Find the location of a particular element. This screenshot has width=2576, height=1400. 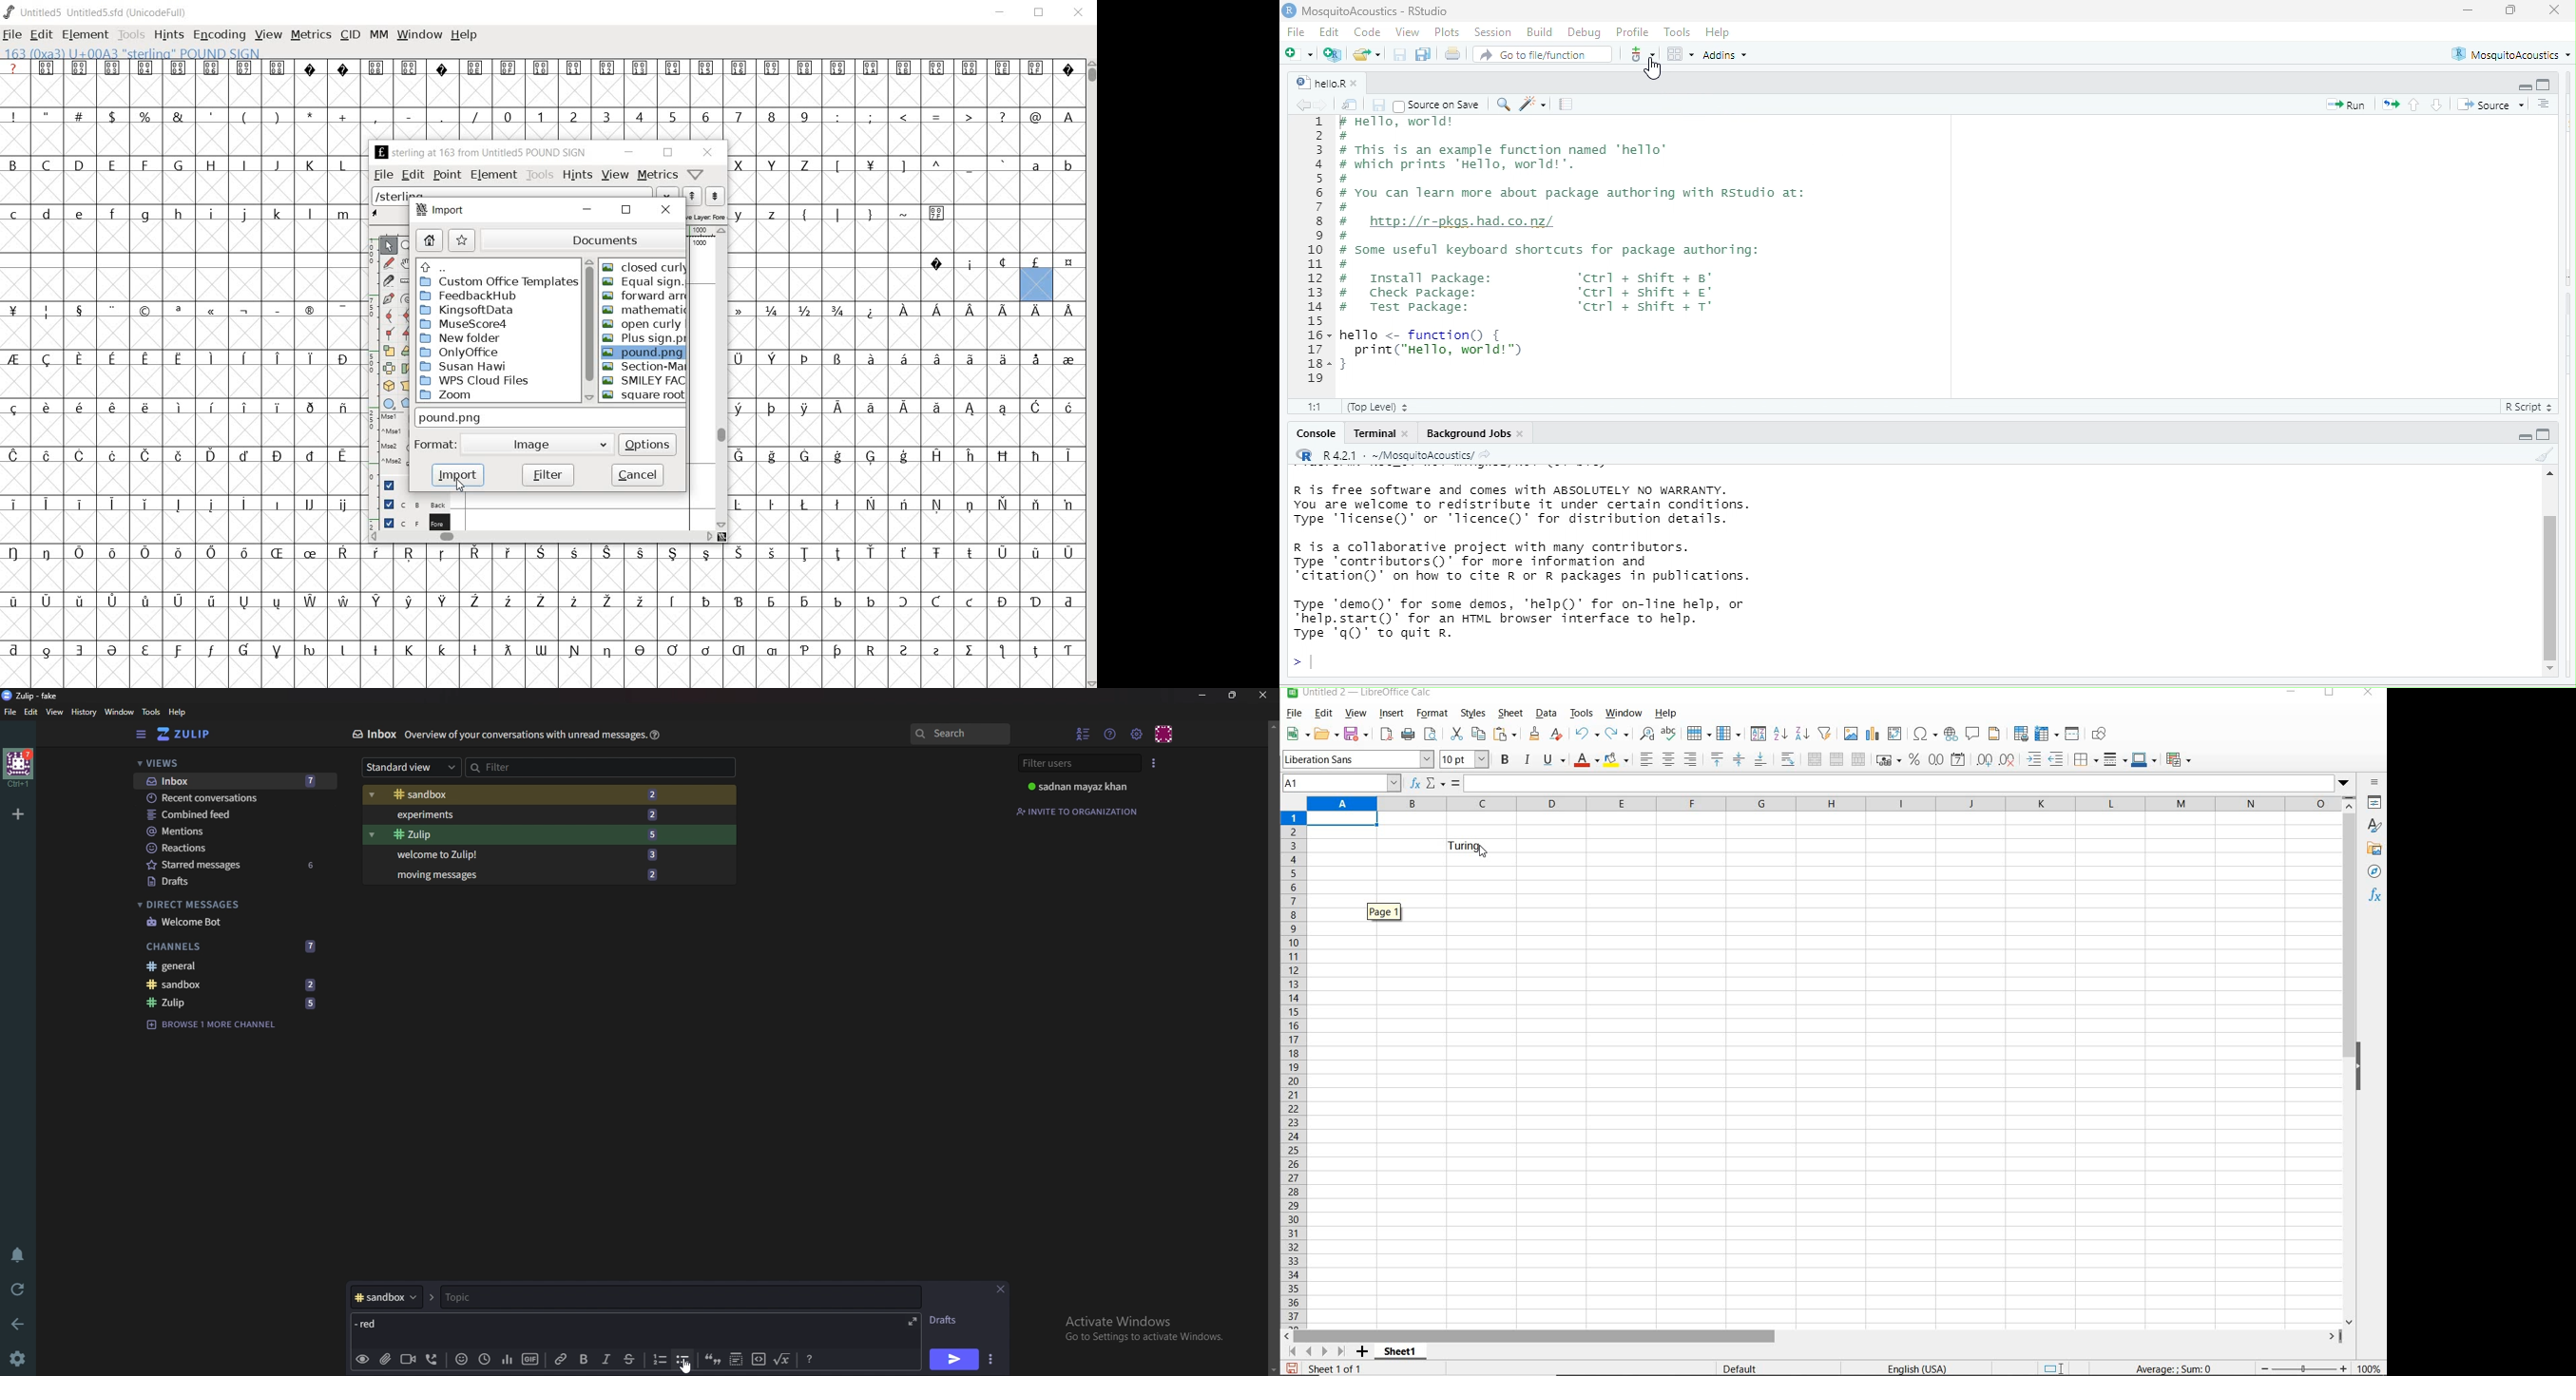

User list style is located at coordinates (1154, 763).